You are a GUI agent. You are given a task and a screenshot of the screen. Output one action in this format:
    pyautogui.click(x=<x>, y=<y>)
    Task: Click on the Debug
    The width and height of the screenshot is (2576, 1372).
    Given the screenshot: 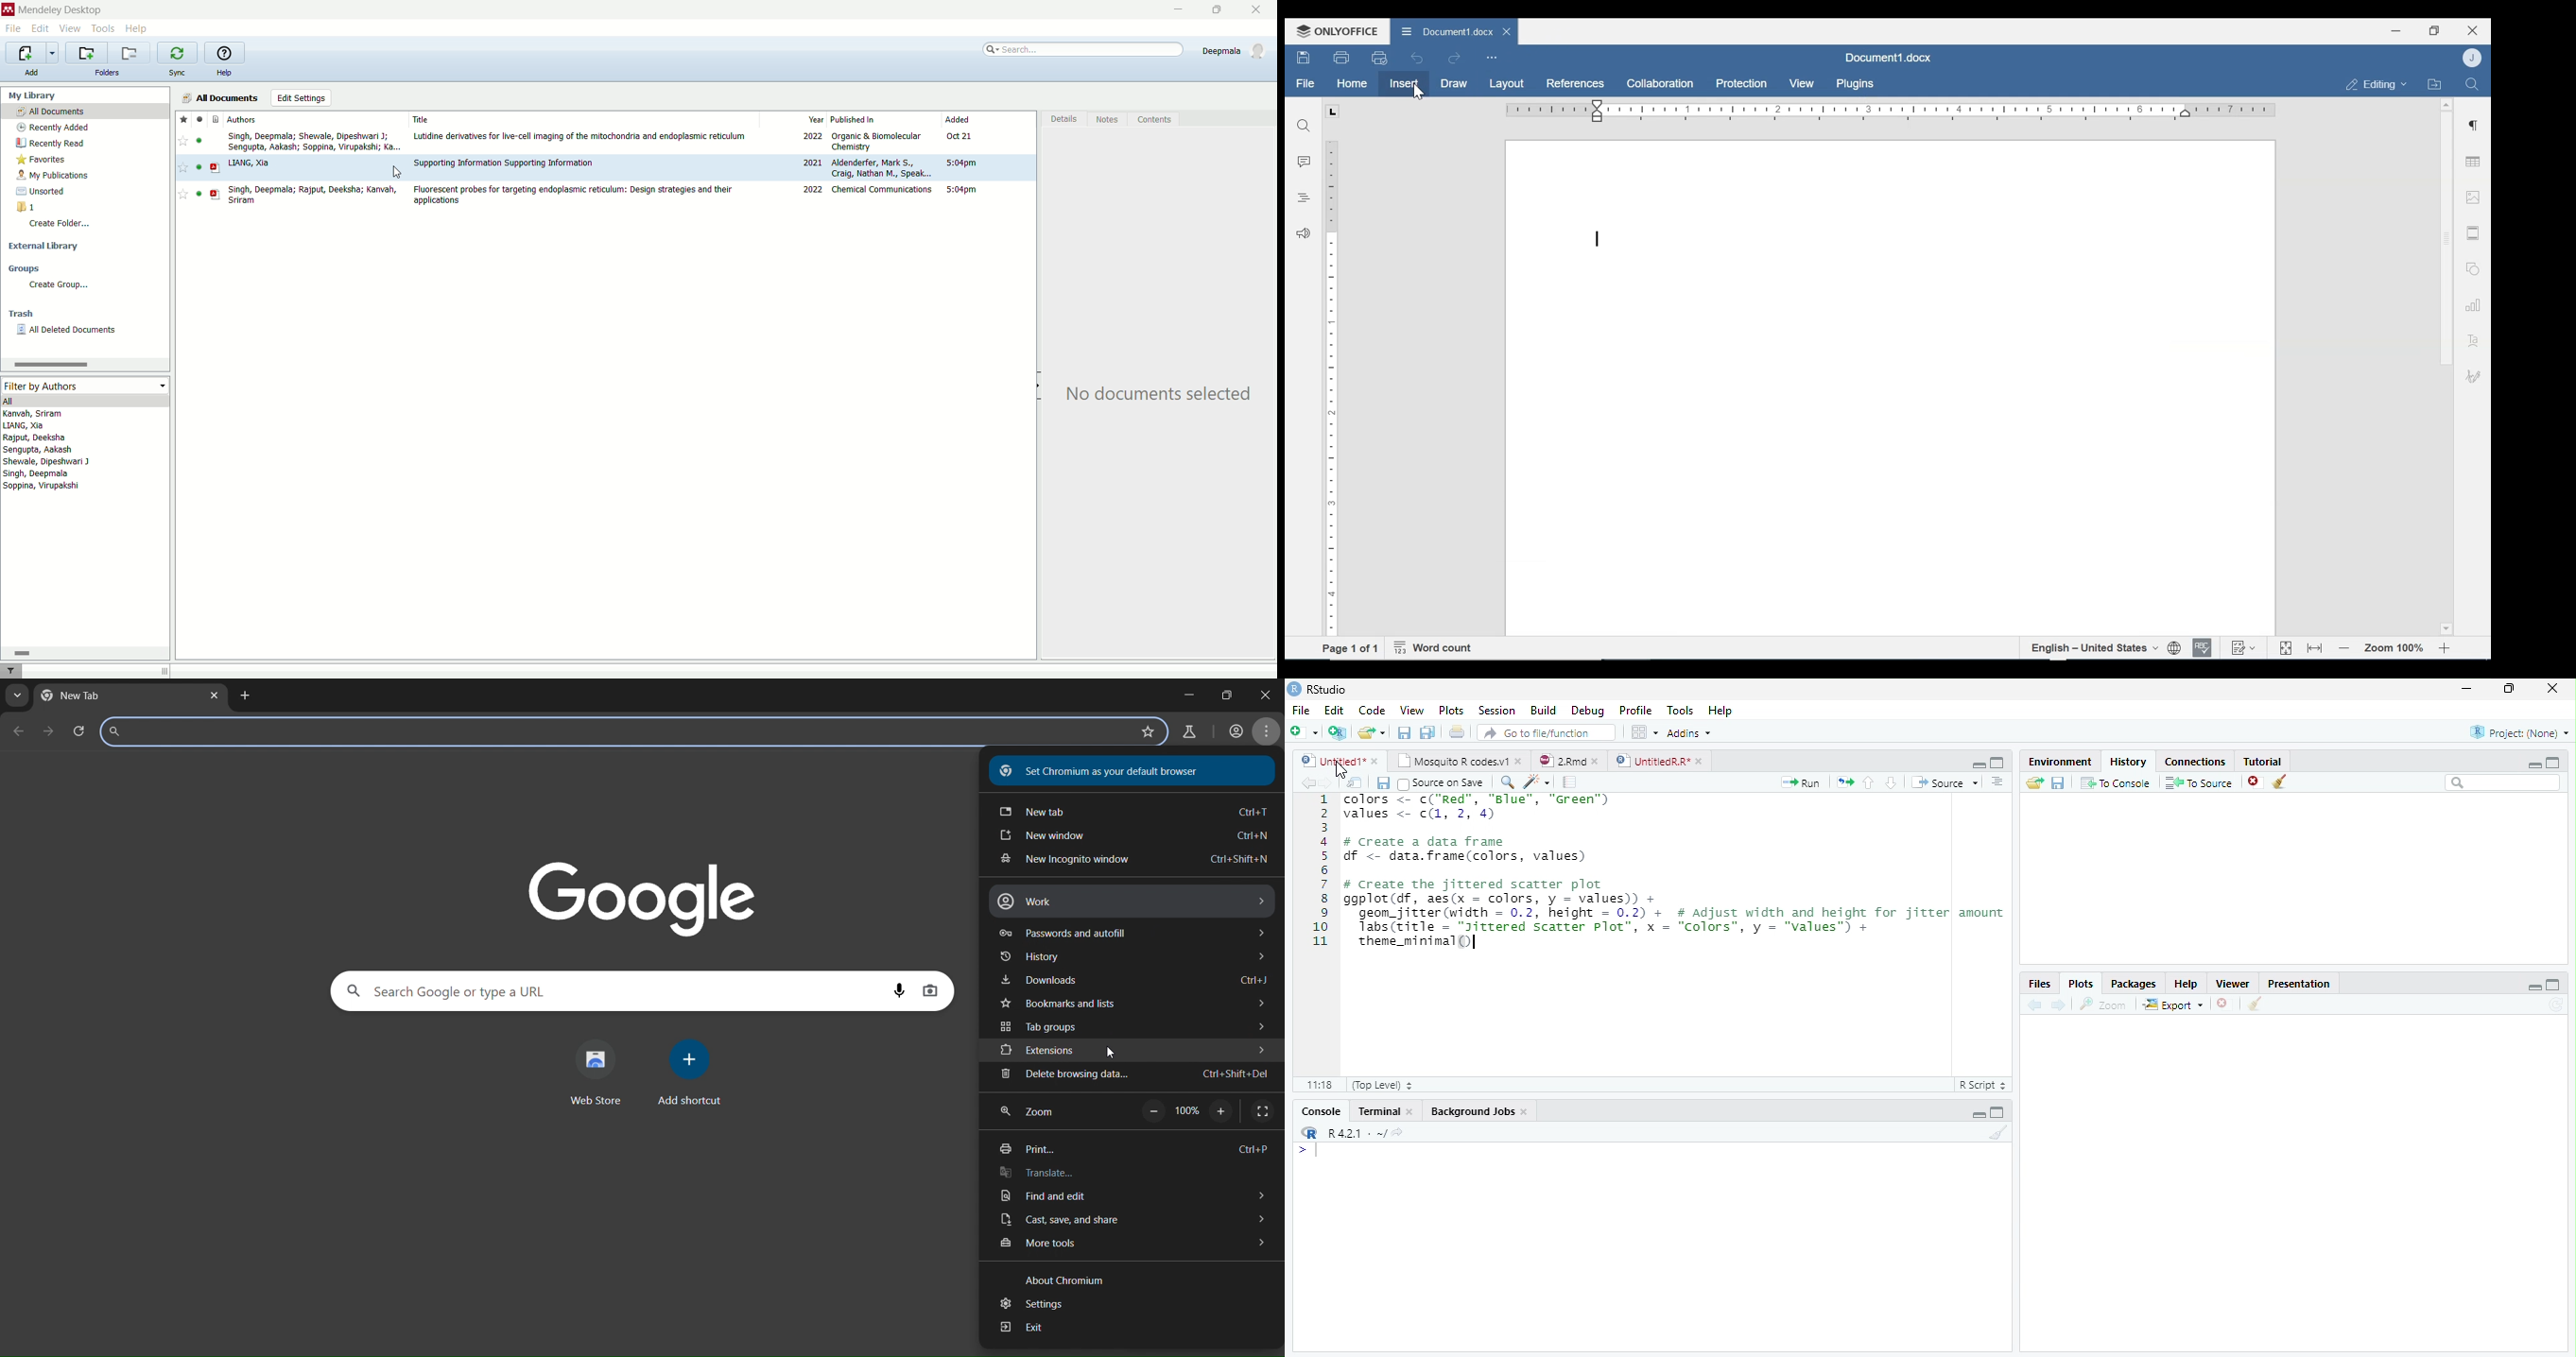 What is the action you would take?
    pyautogui.click(x=1587, y=711)
    